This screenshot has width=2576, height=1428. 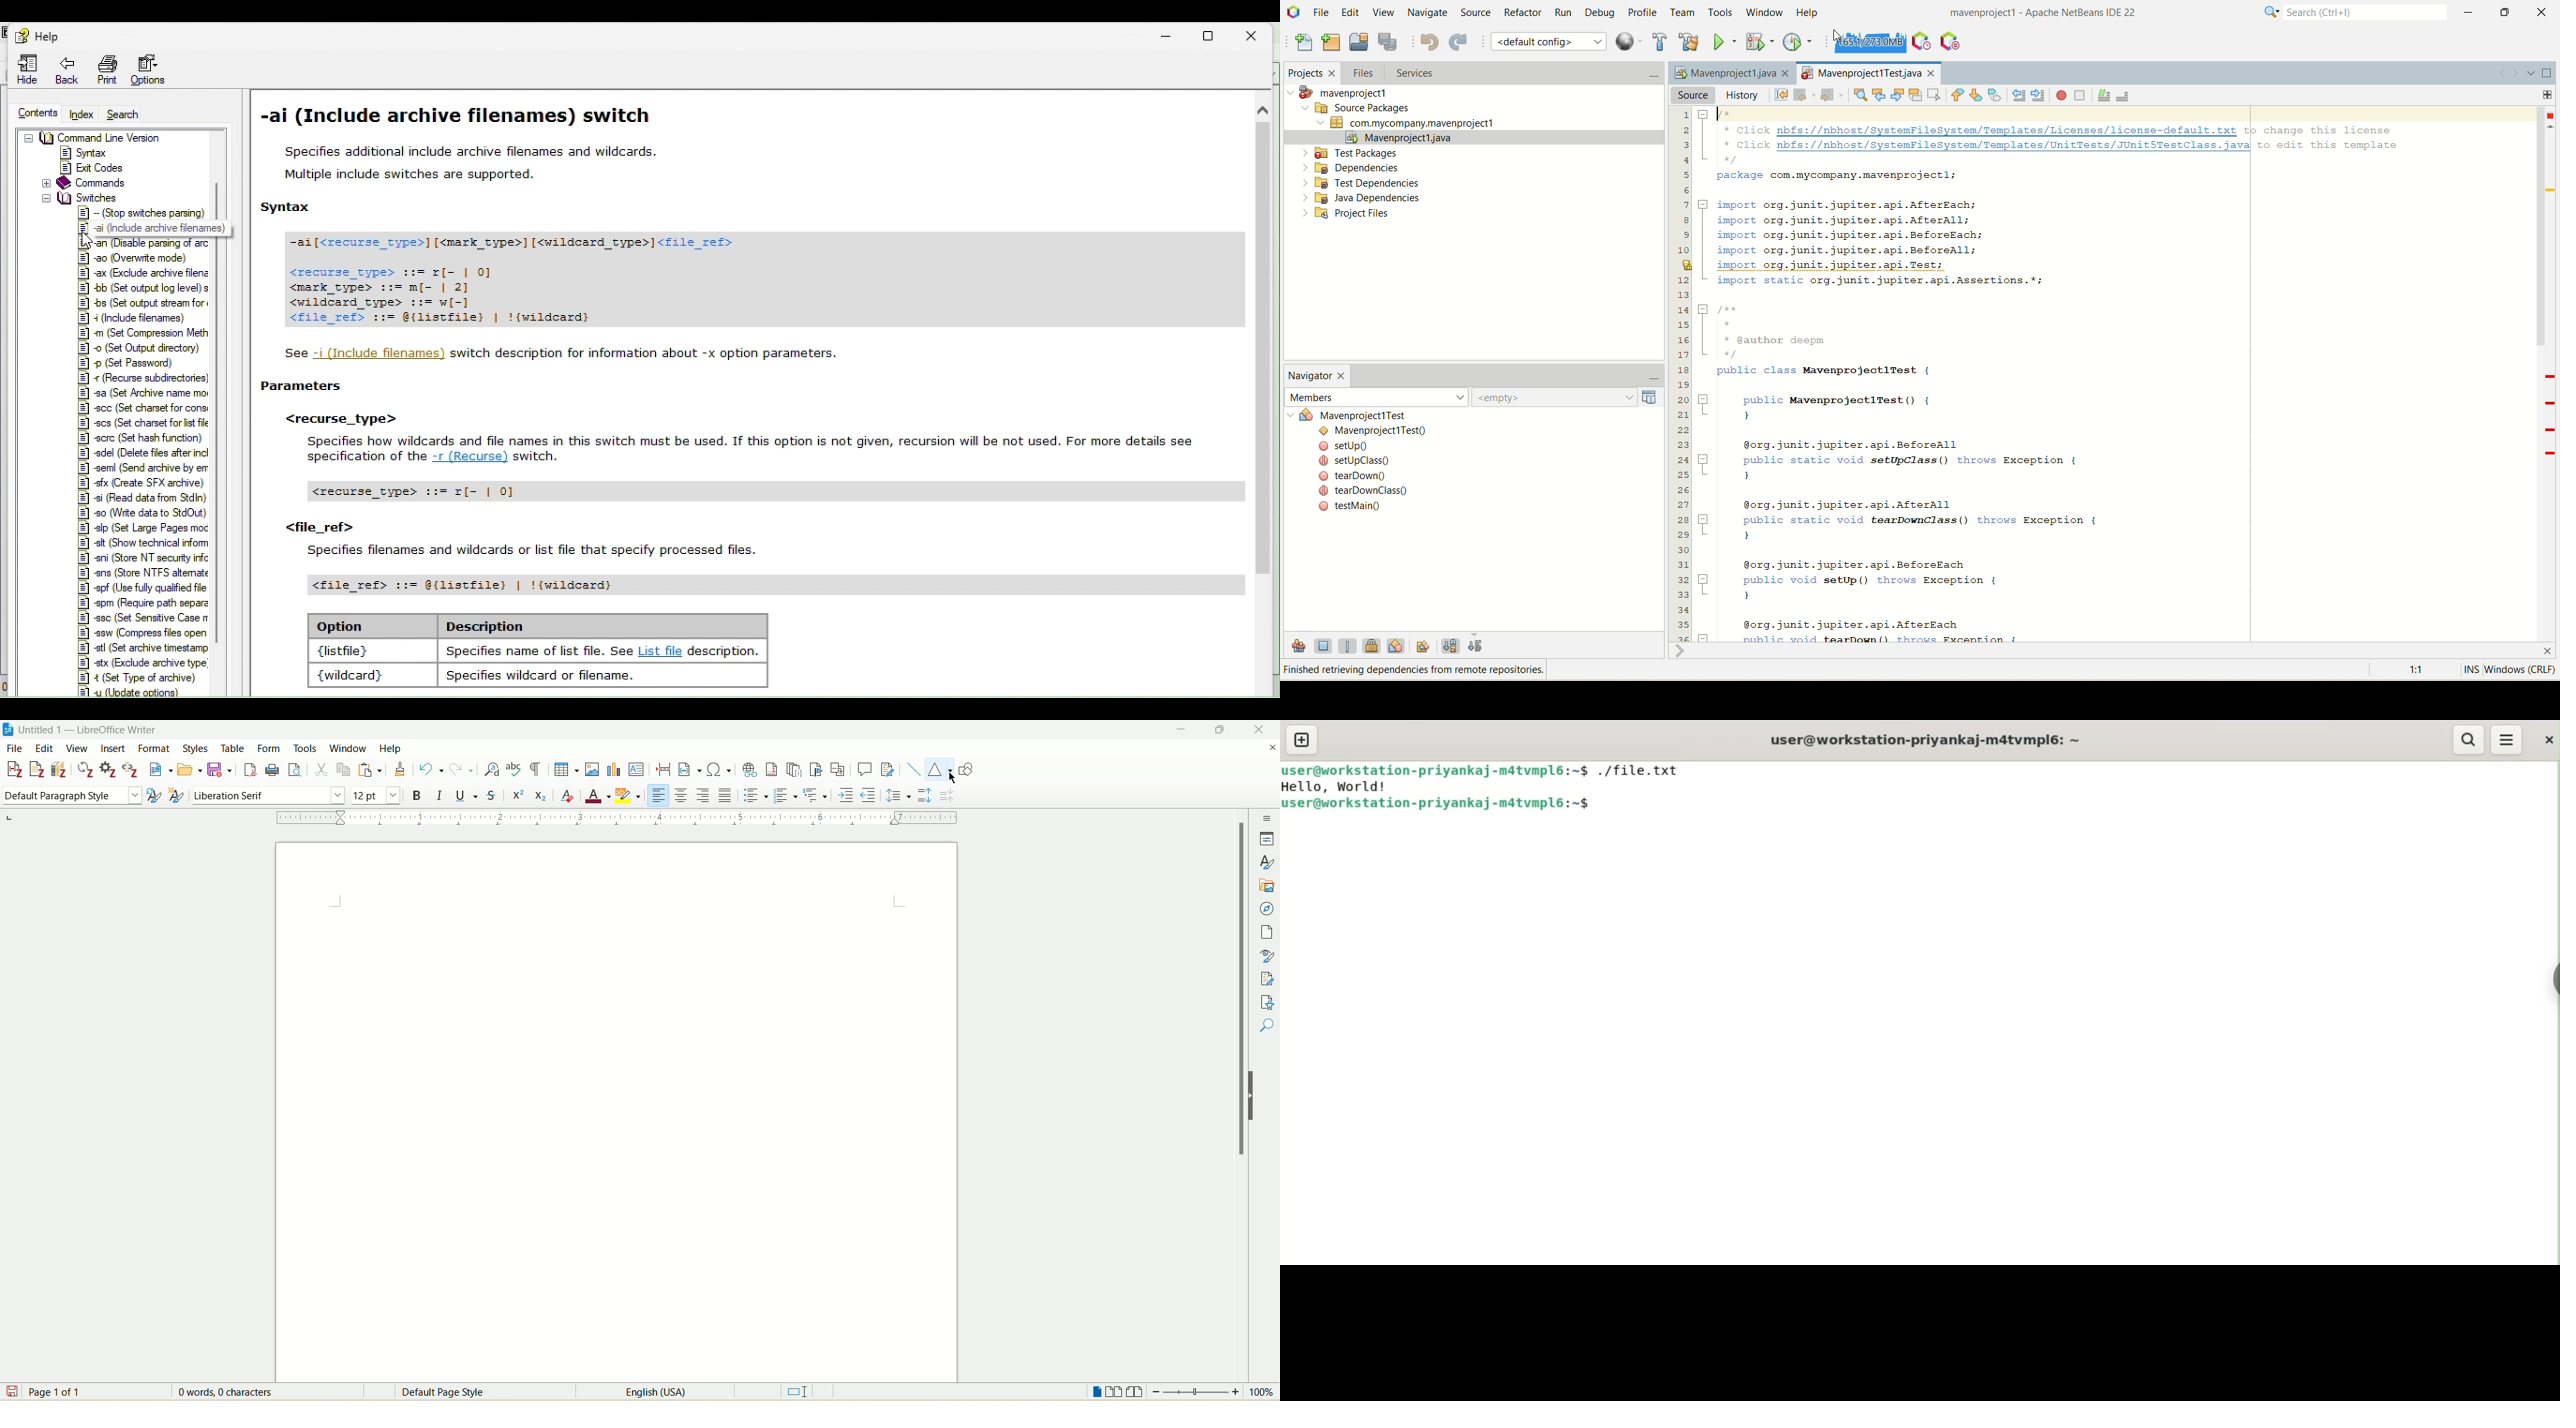 I want to click on export as pdf, so click(x=249, y=771).